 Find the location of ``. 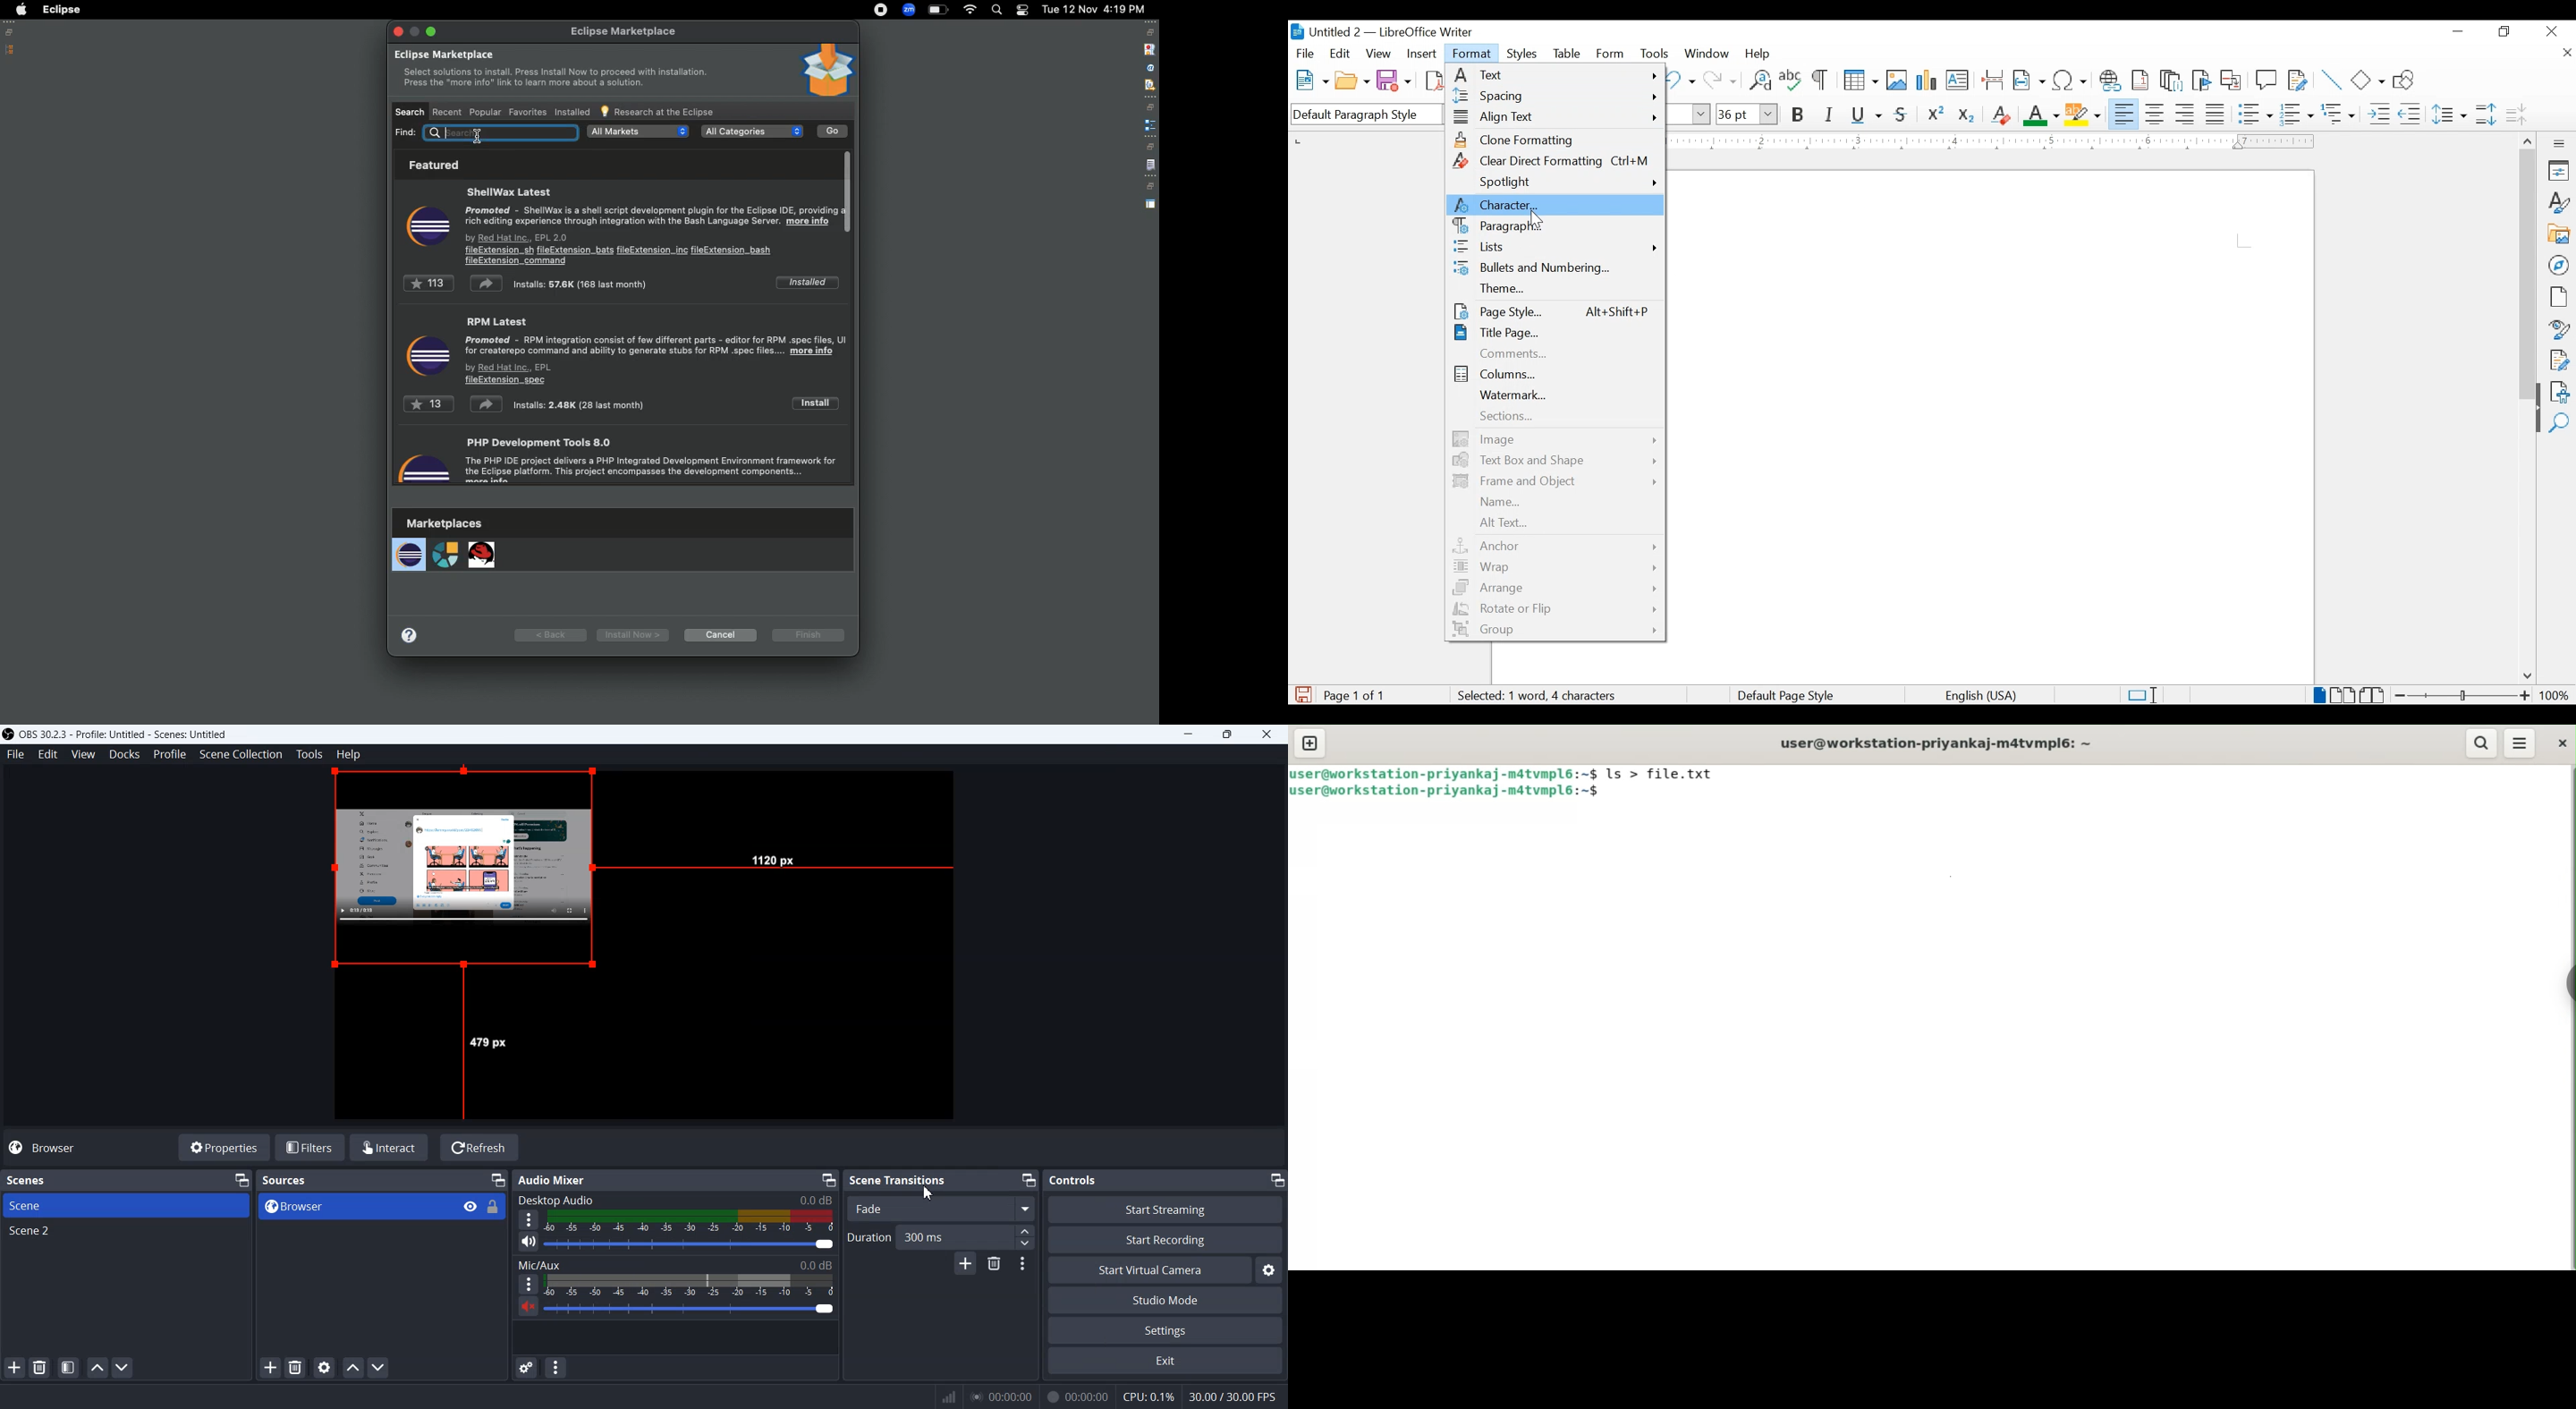

 is located at coordinates (502, 132).